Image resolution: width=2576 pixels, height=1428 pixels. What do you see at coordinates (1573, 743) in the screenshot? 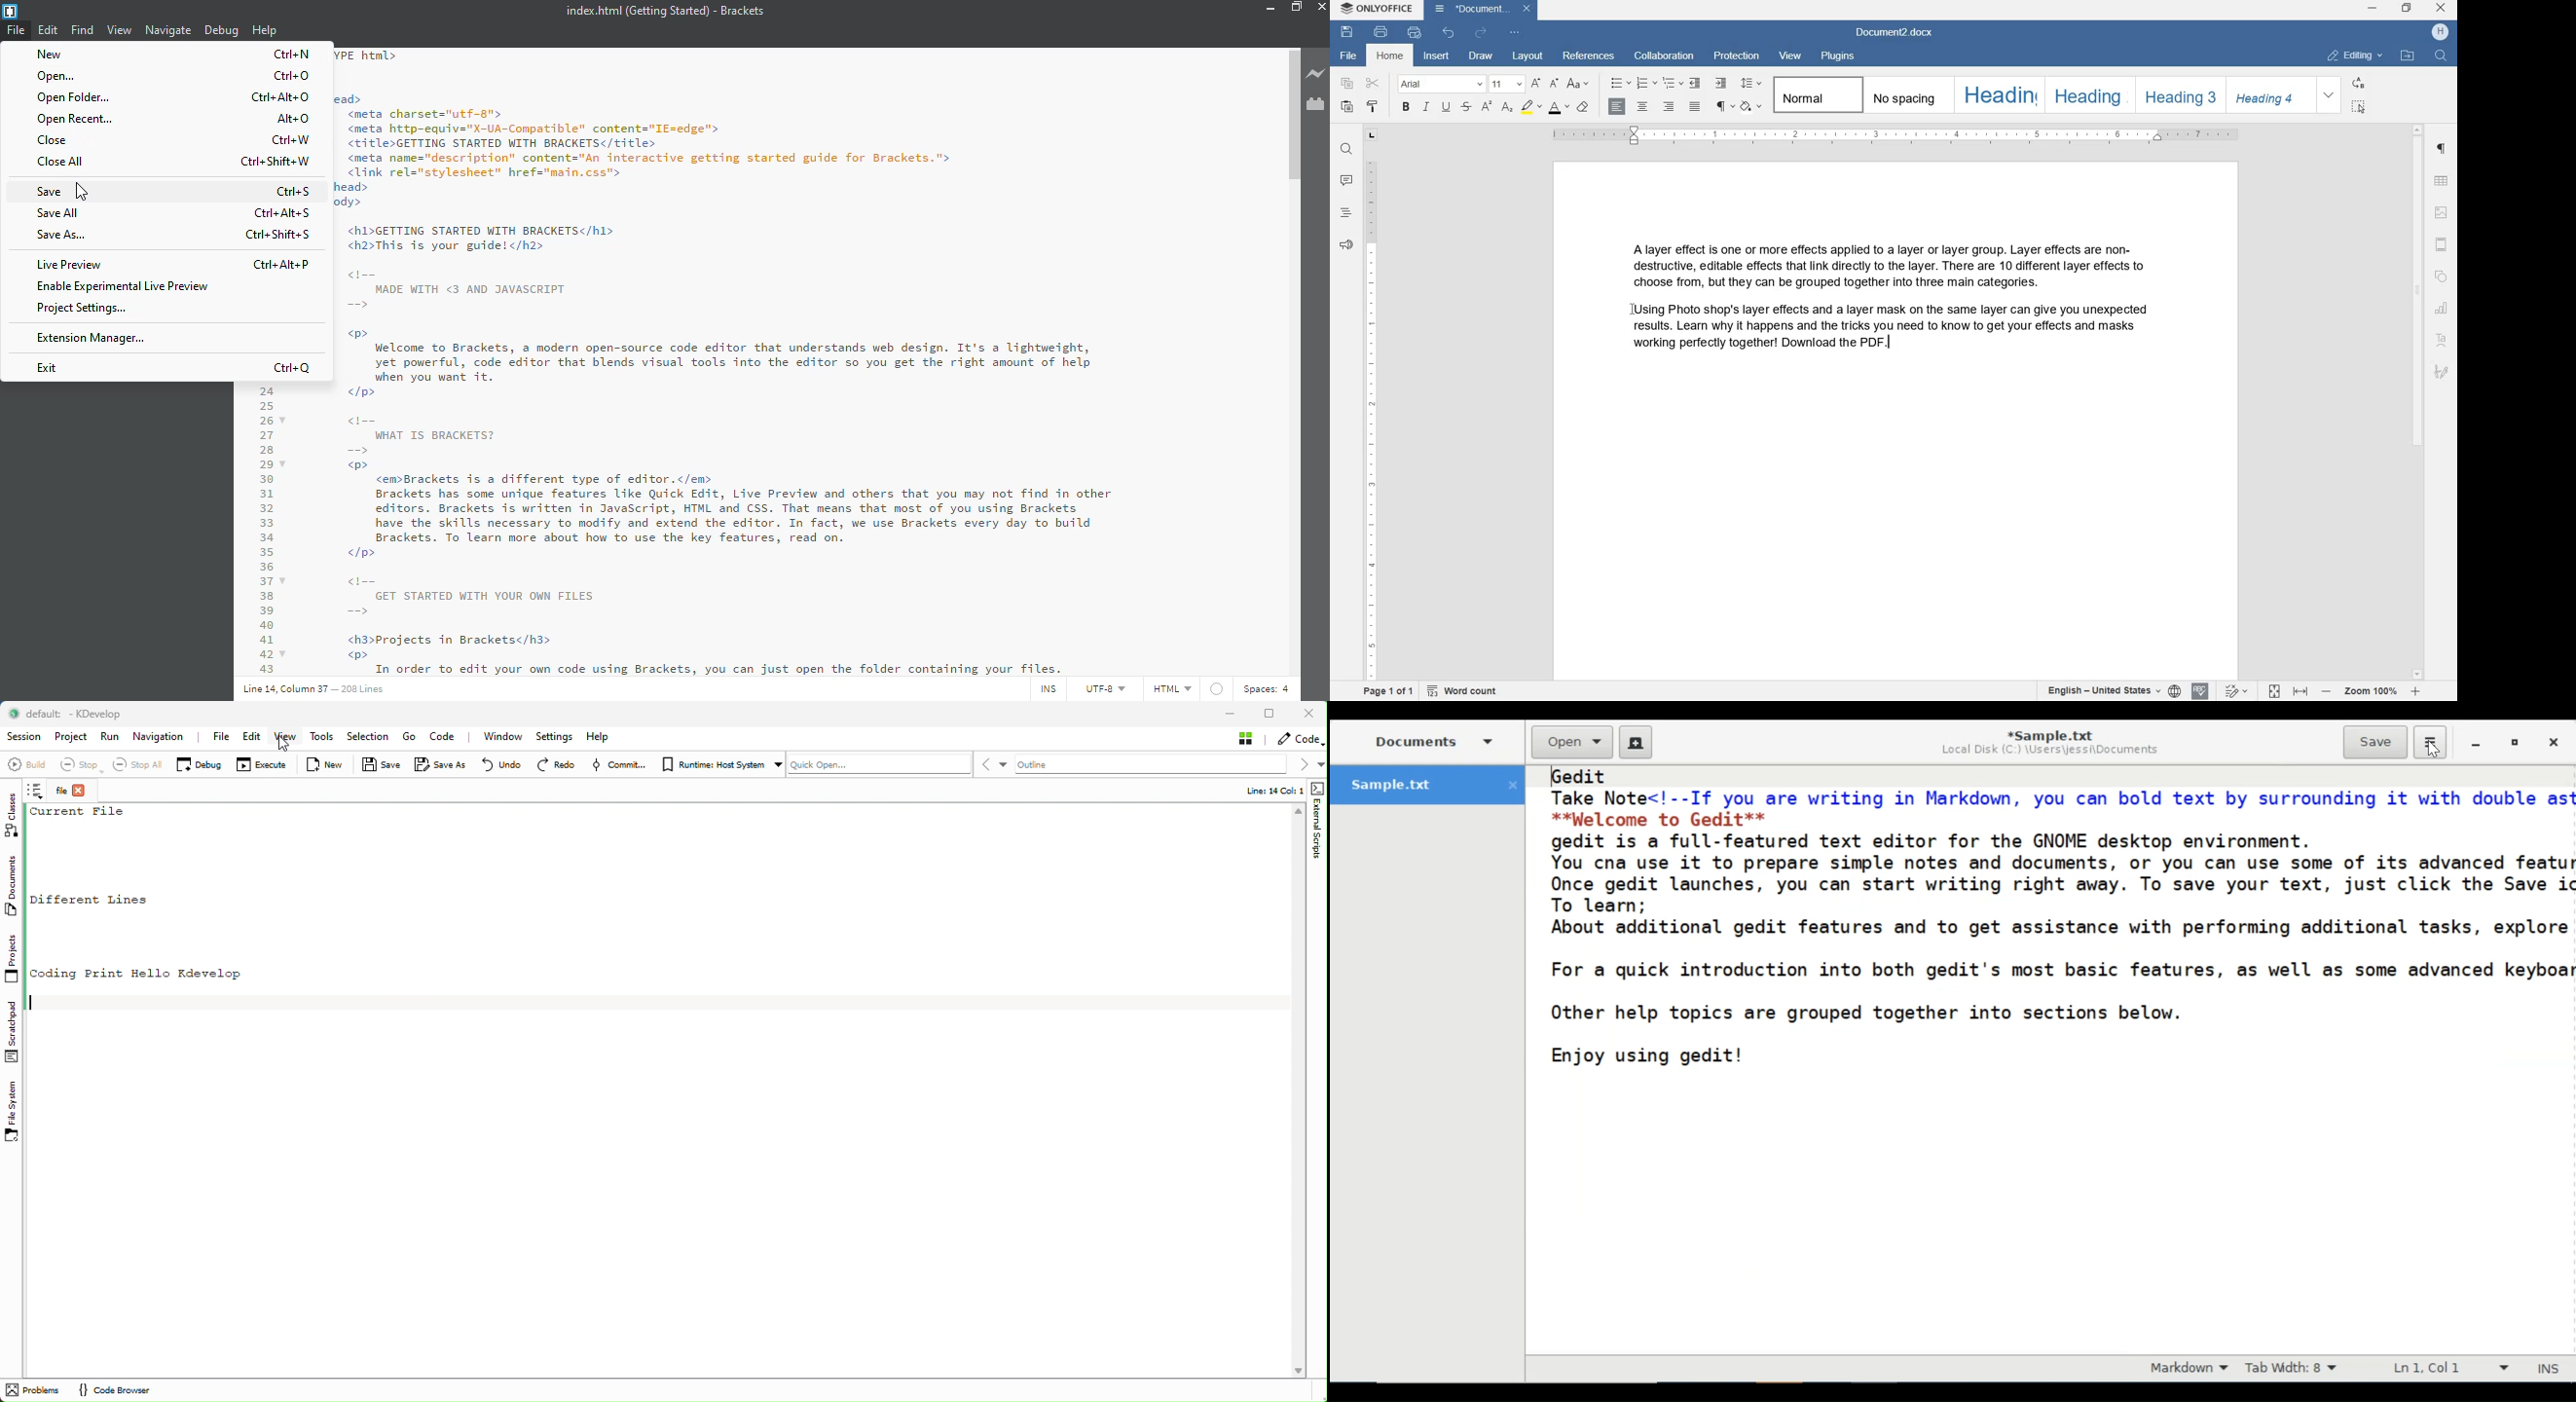
I see `Open` at bounding box center [1573, 743].